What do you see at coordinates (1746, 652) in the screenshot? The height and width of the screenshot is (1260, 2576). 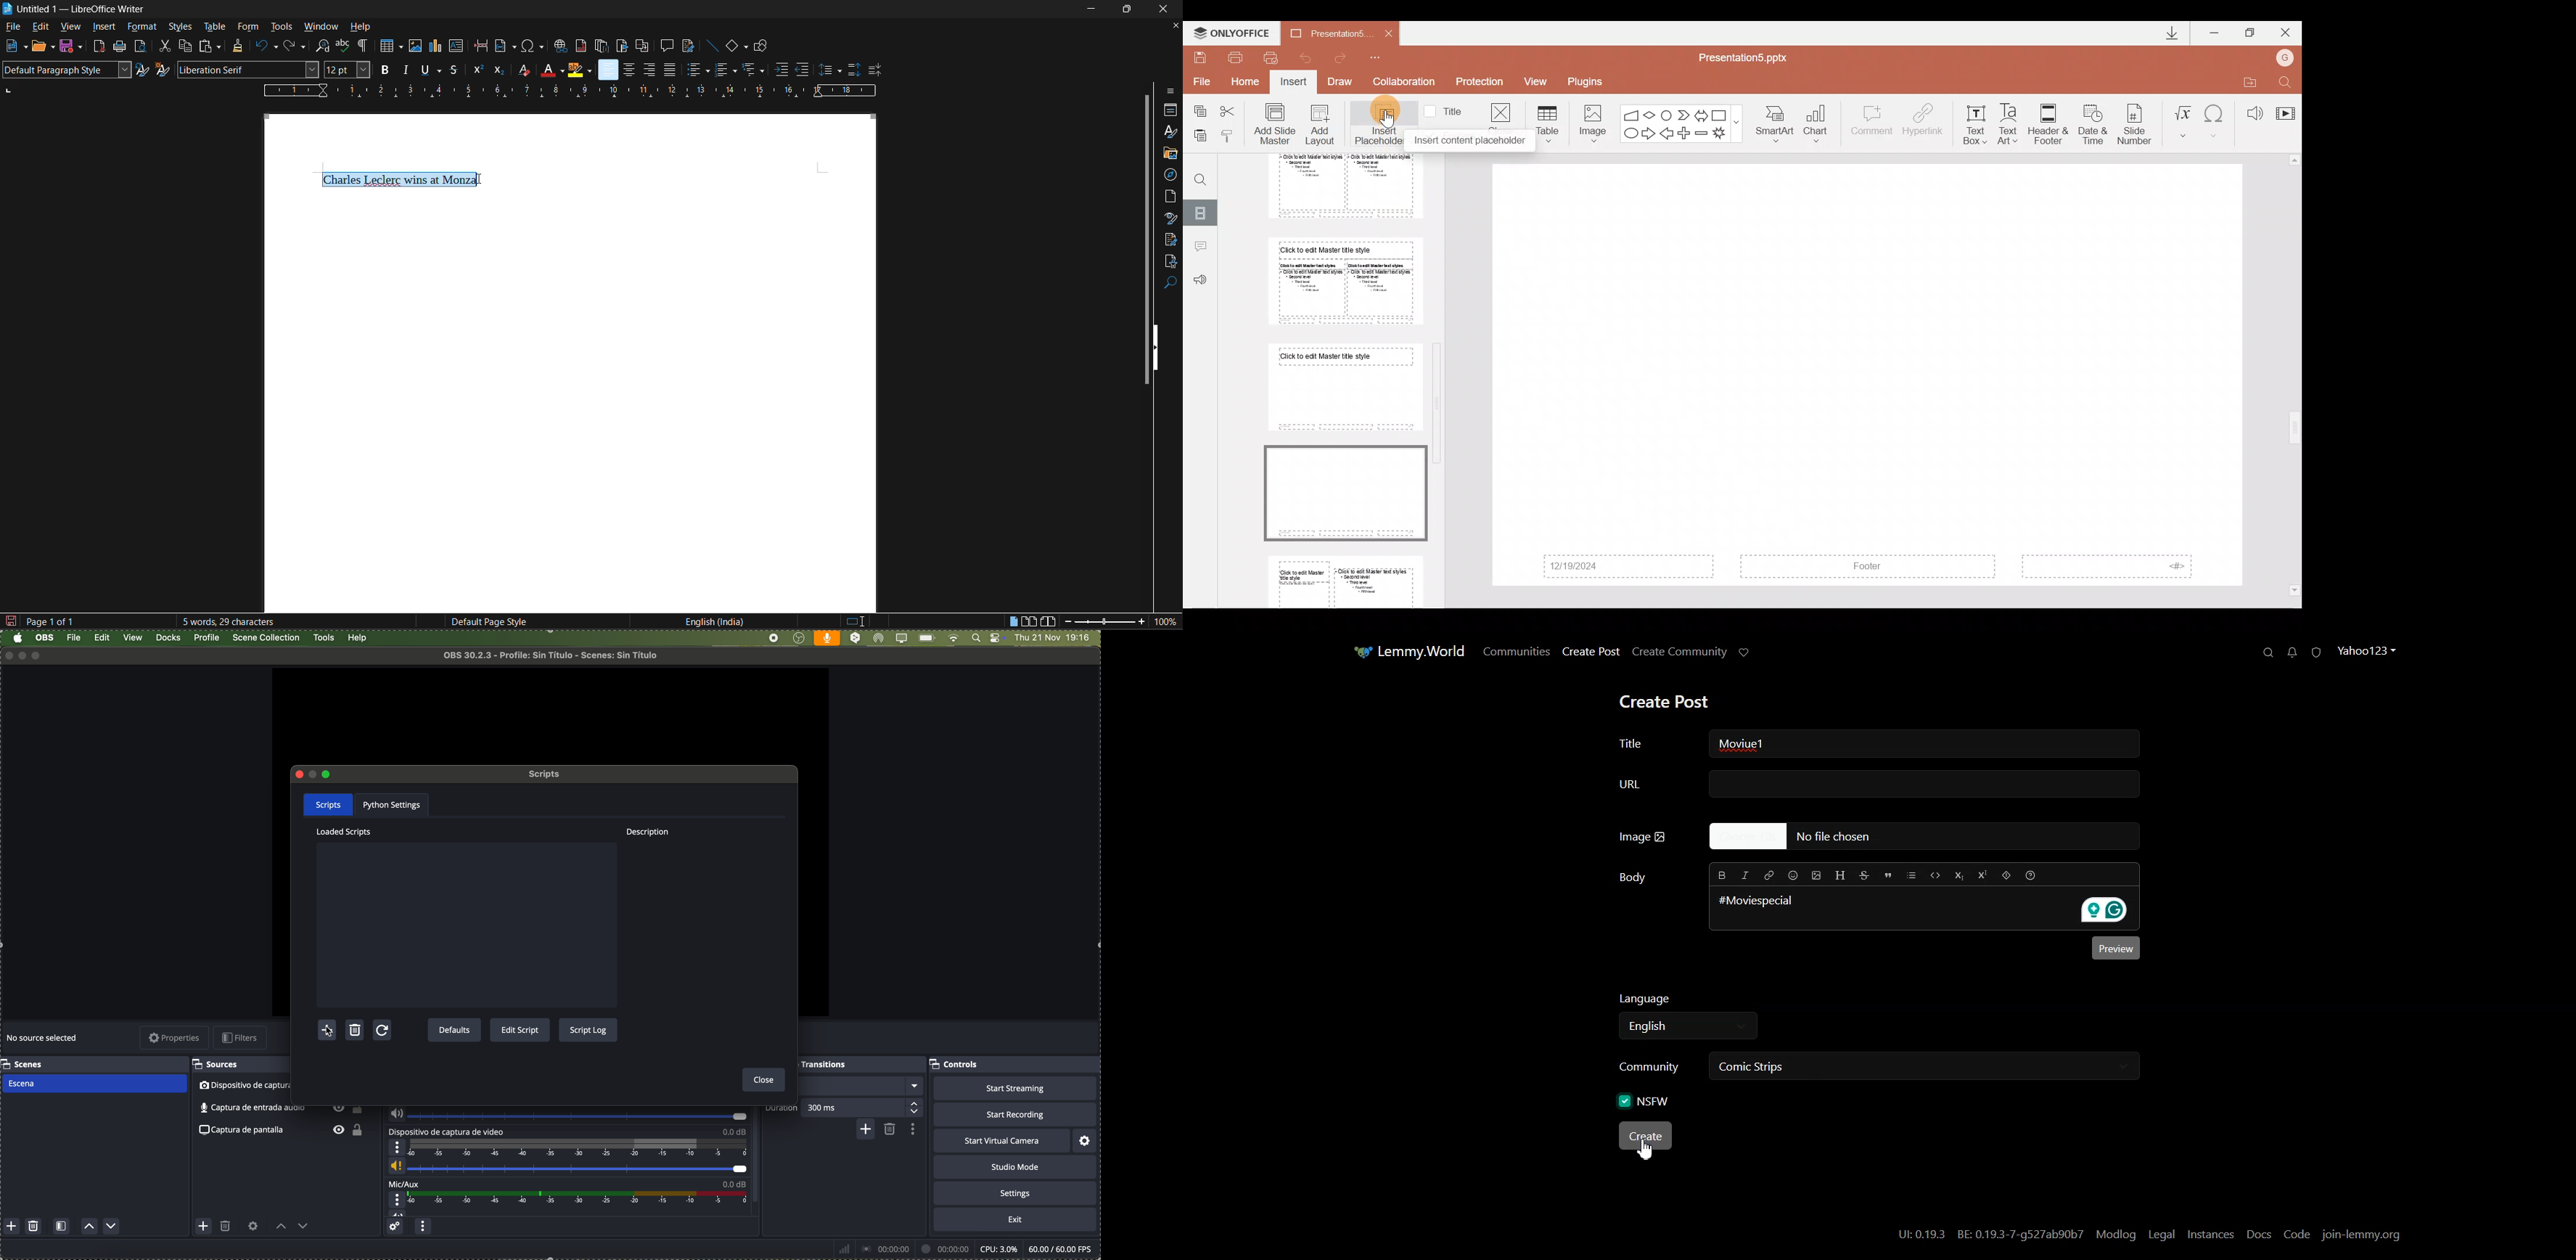 I see `Support Limmy` at bounding box center [1746, 652].